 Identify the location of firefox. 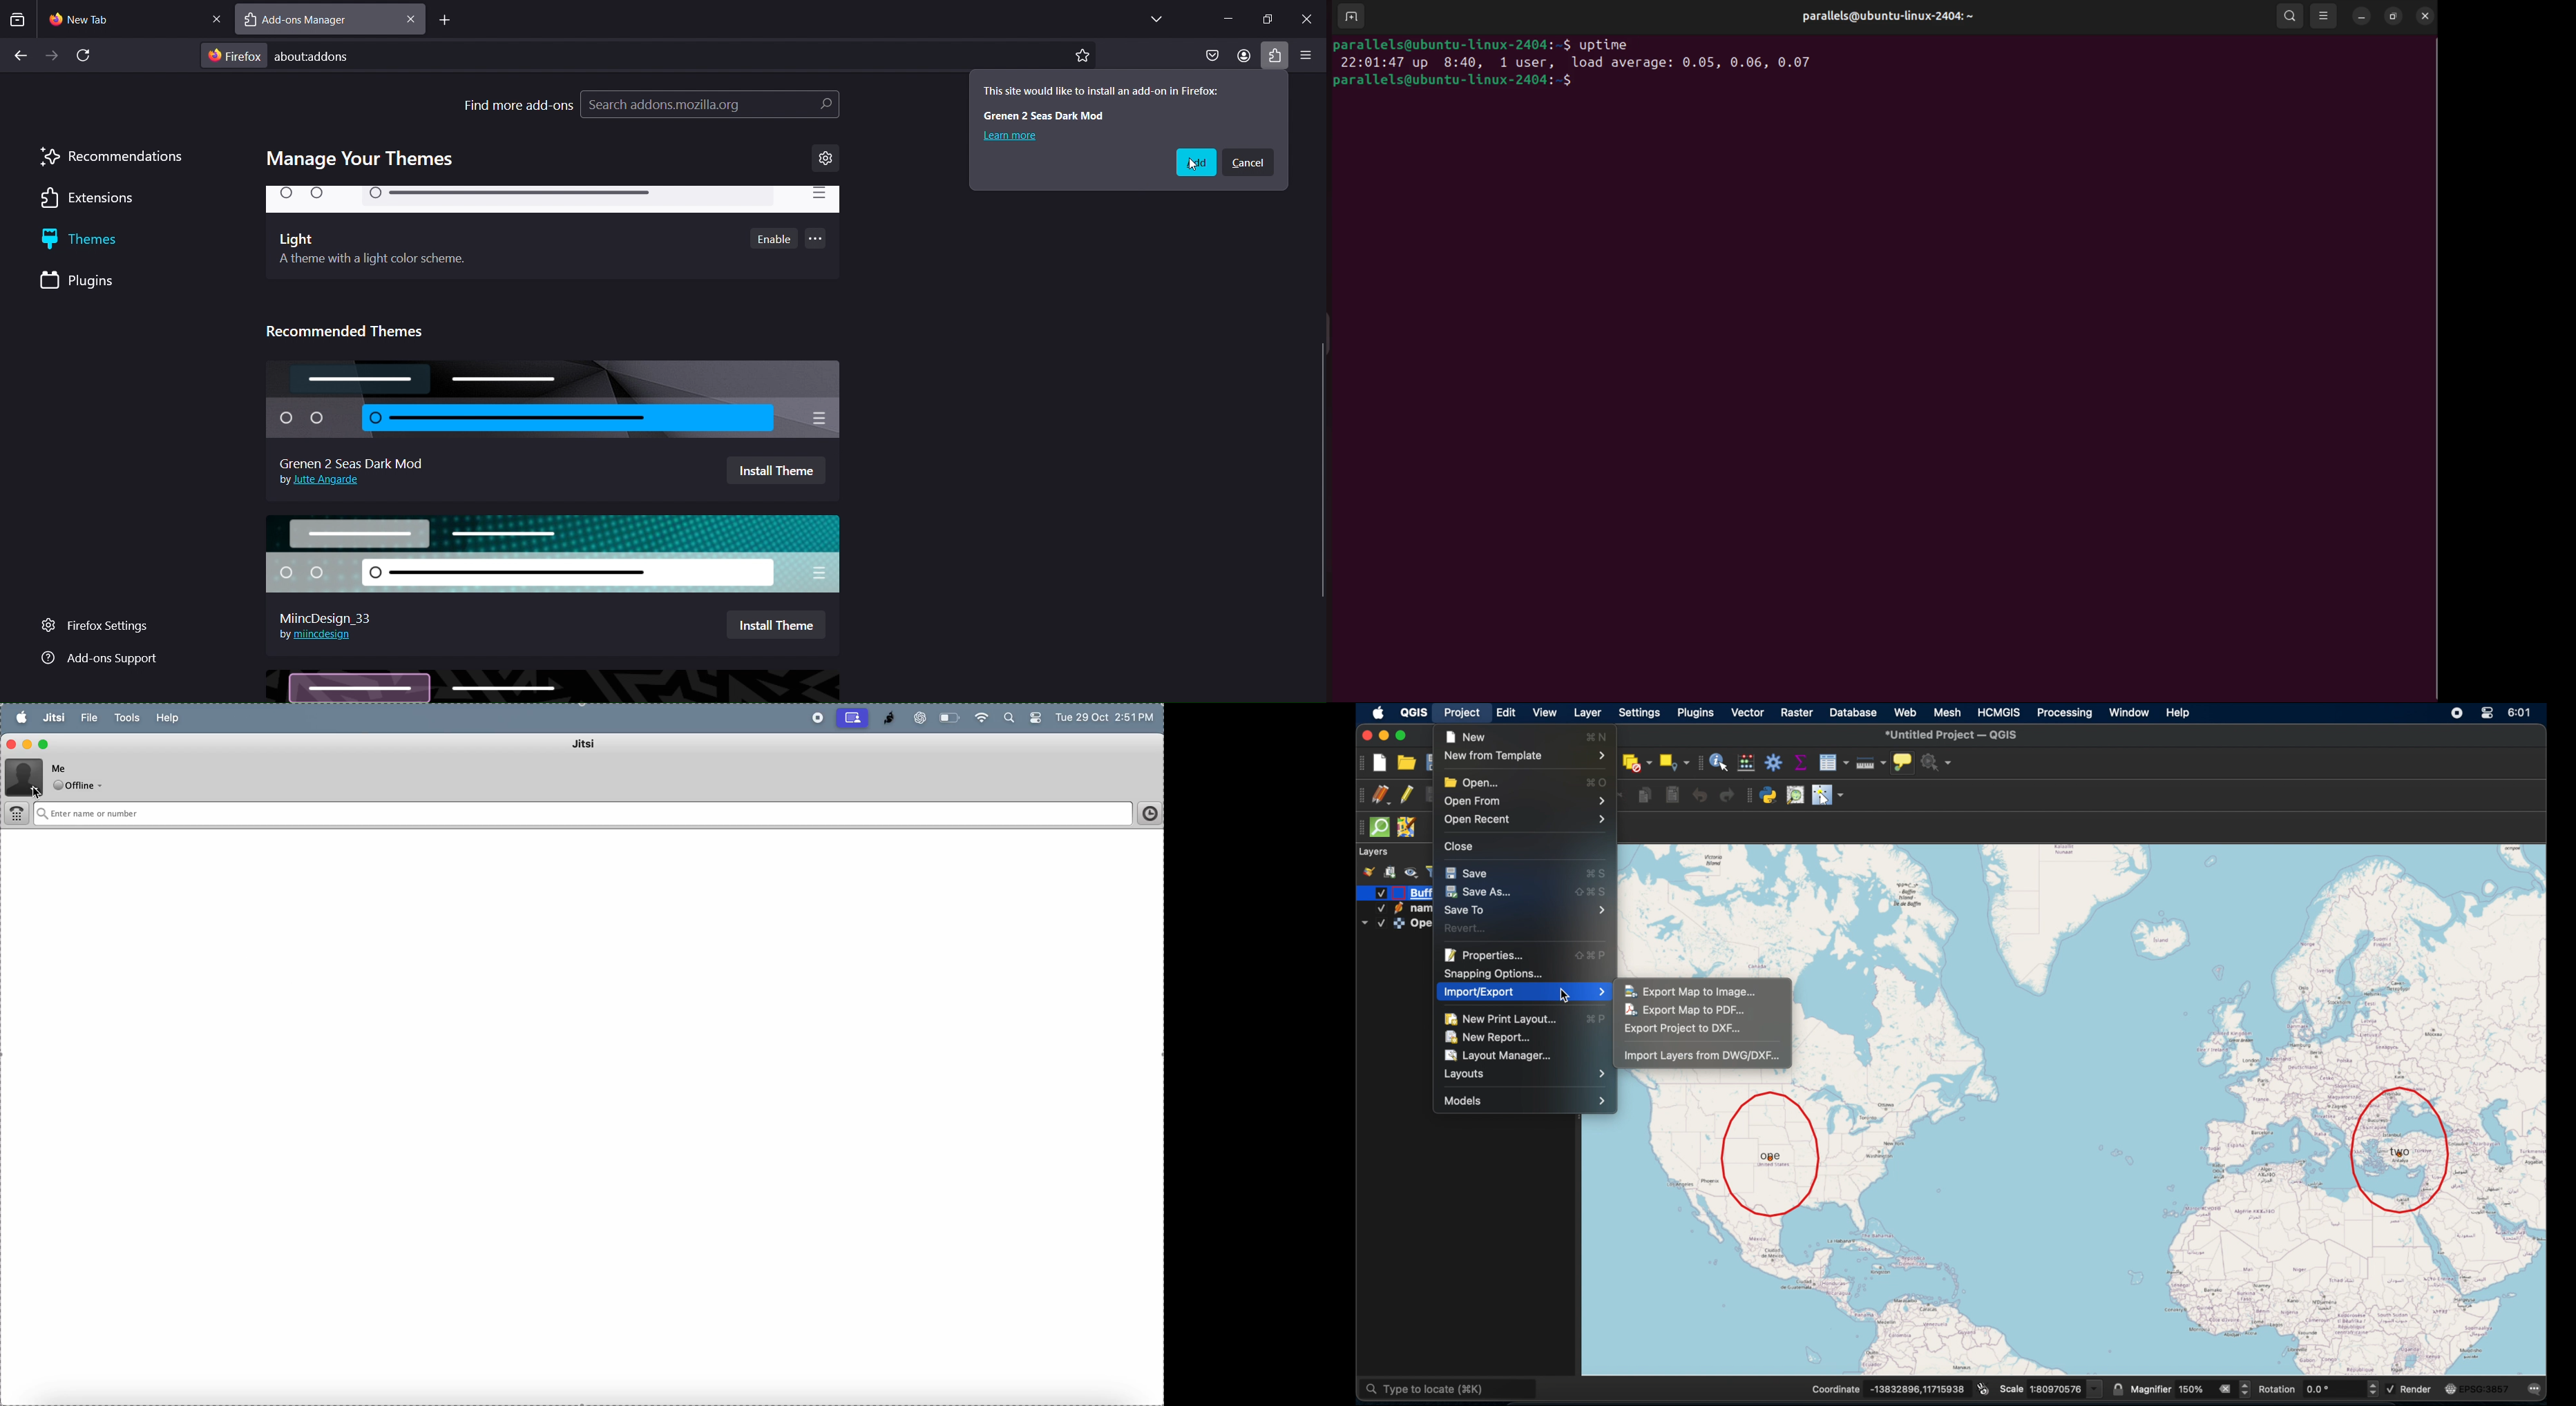
(235, 56).